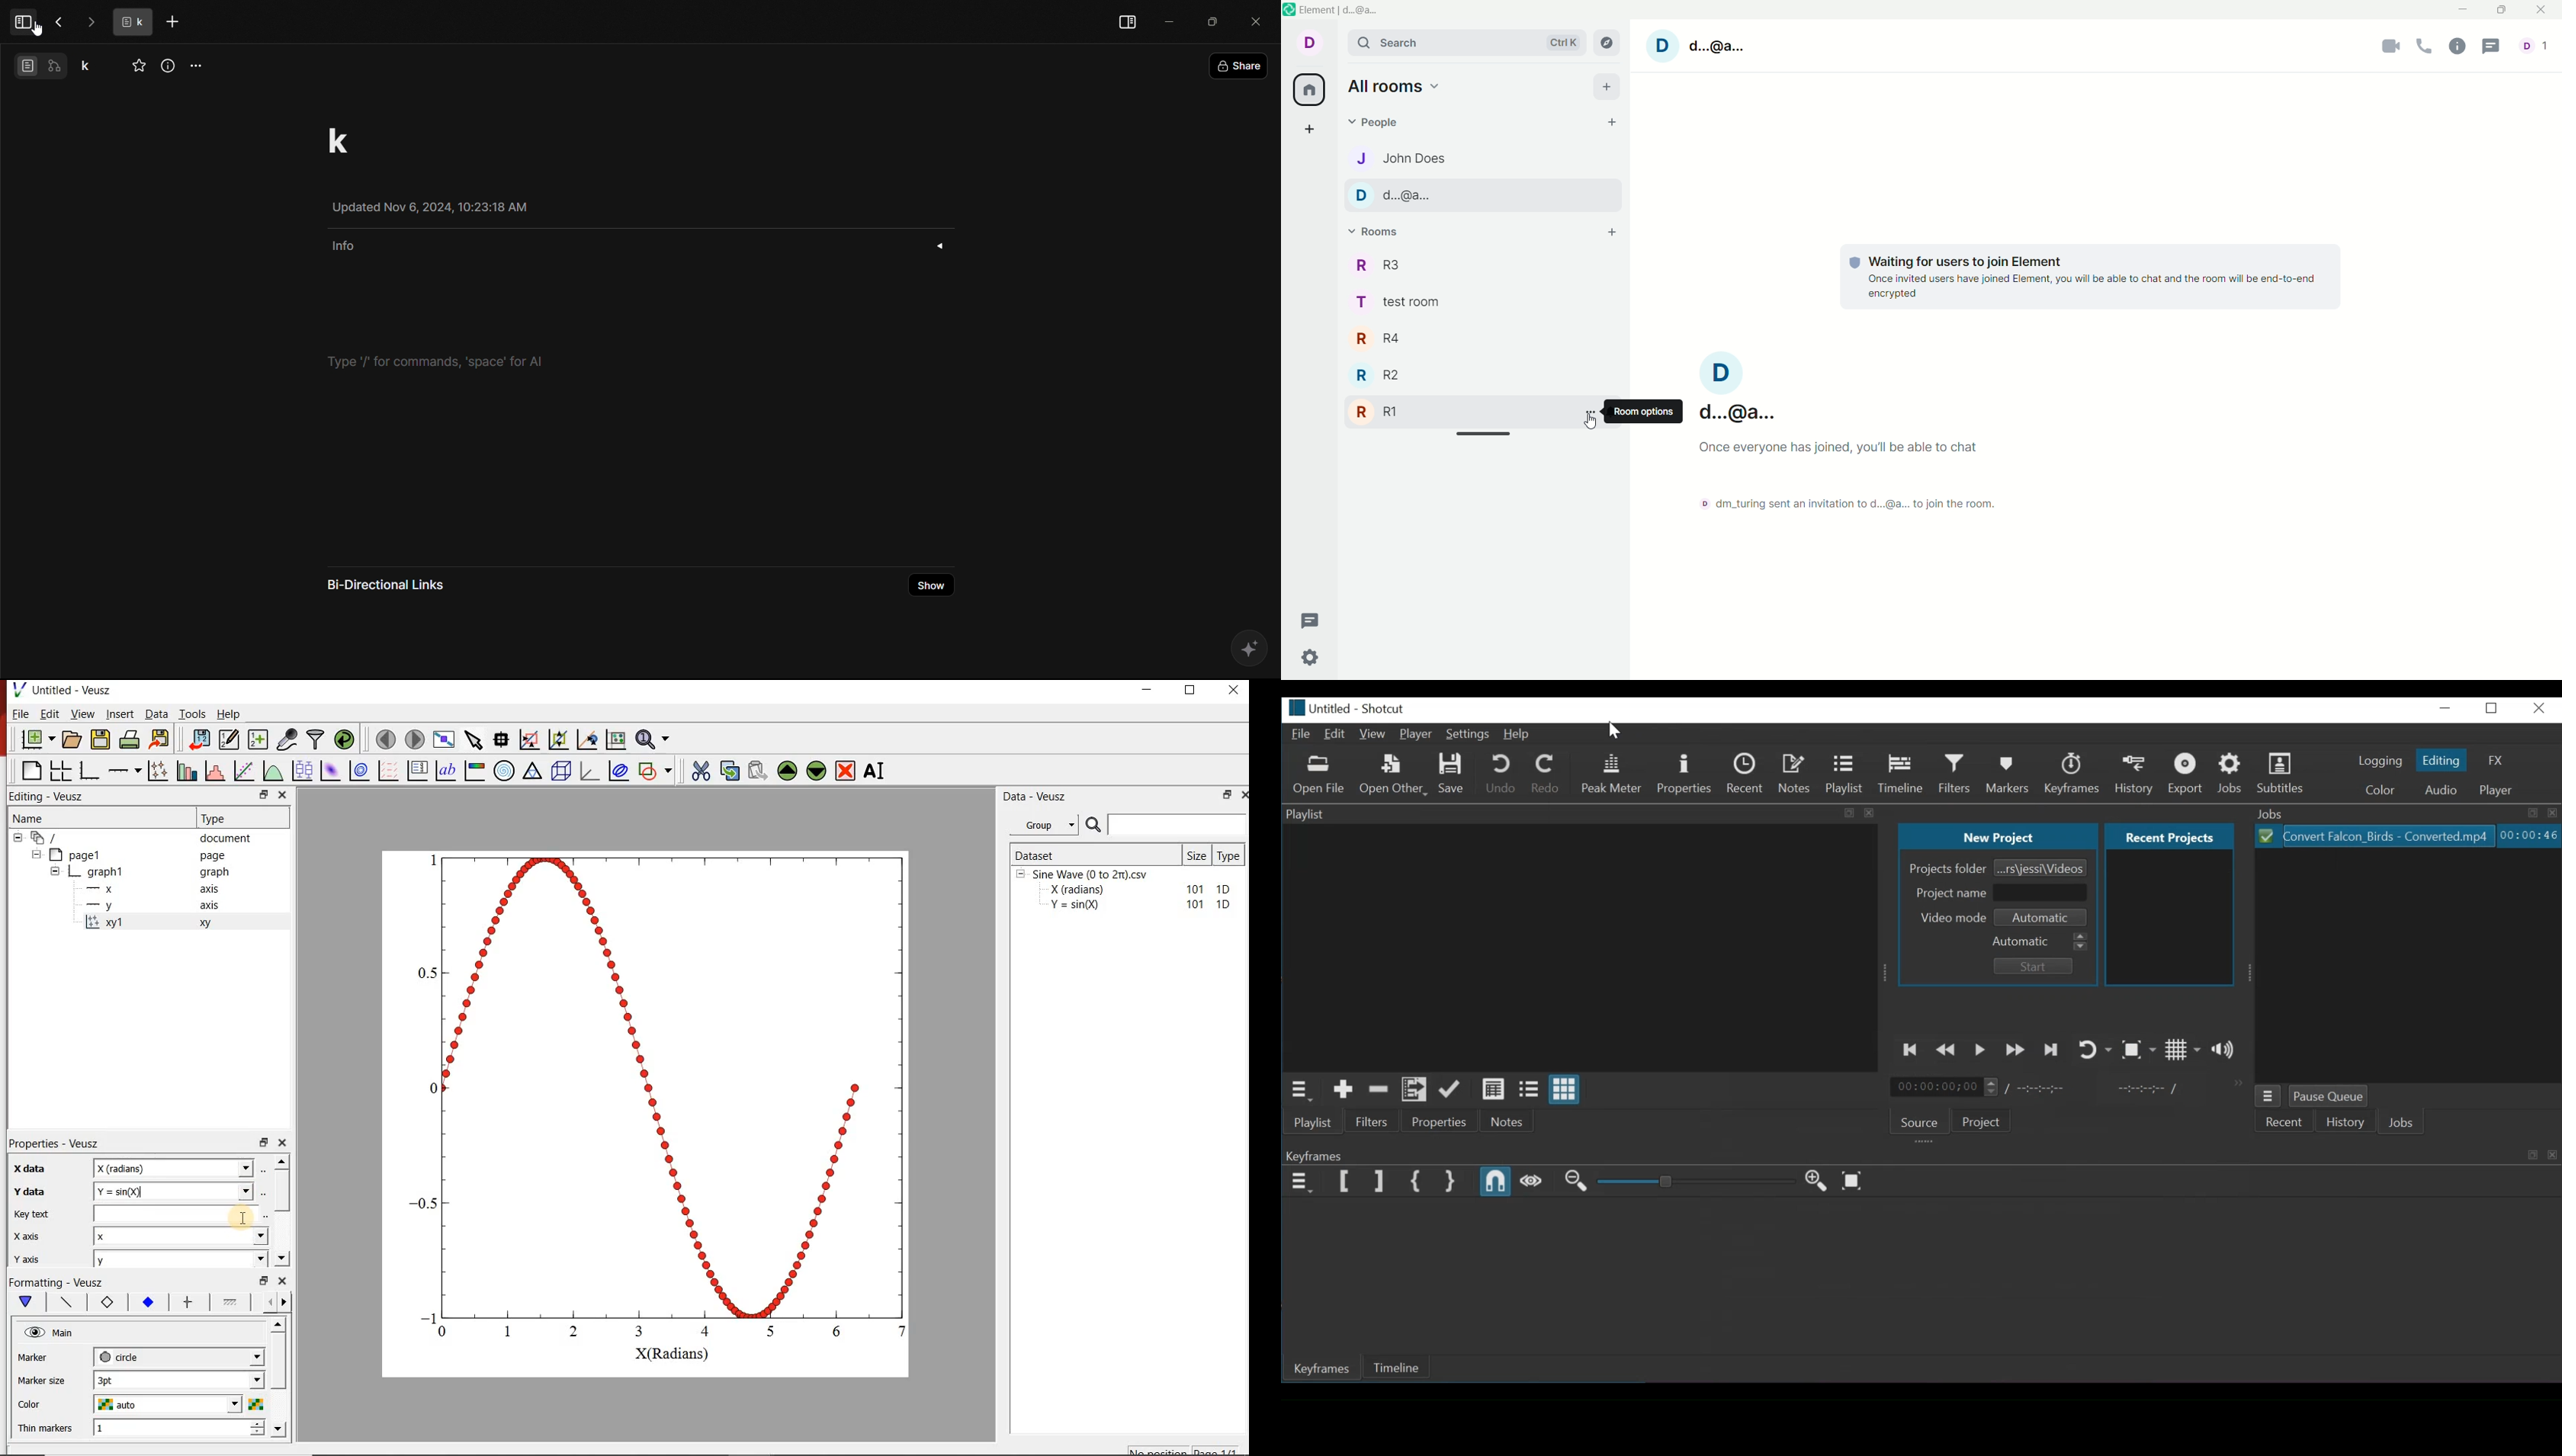  Describe the element at coordinates (335, 138) in the screenshot. I see `project title` at that location.